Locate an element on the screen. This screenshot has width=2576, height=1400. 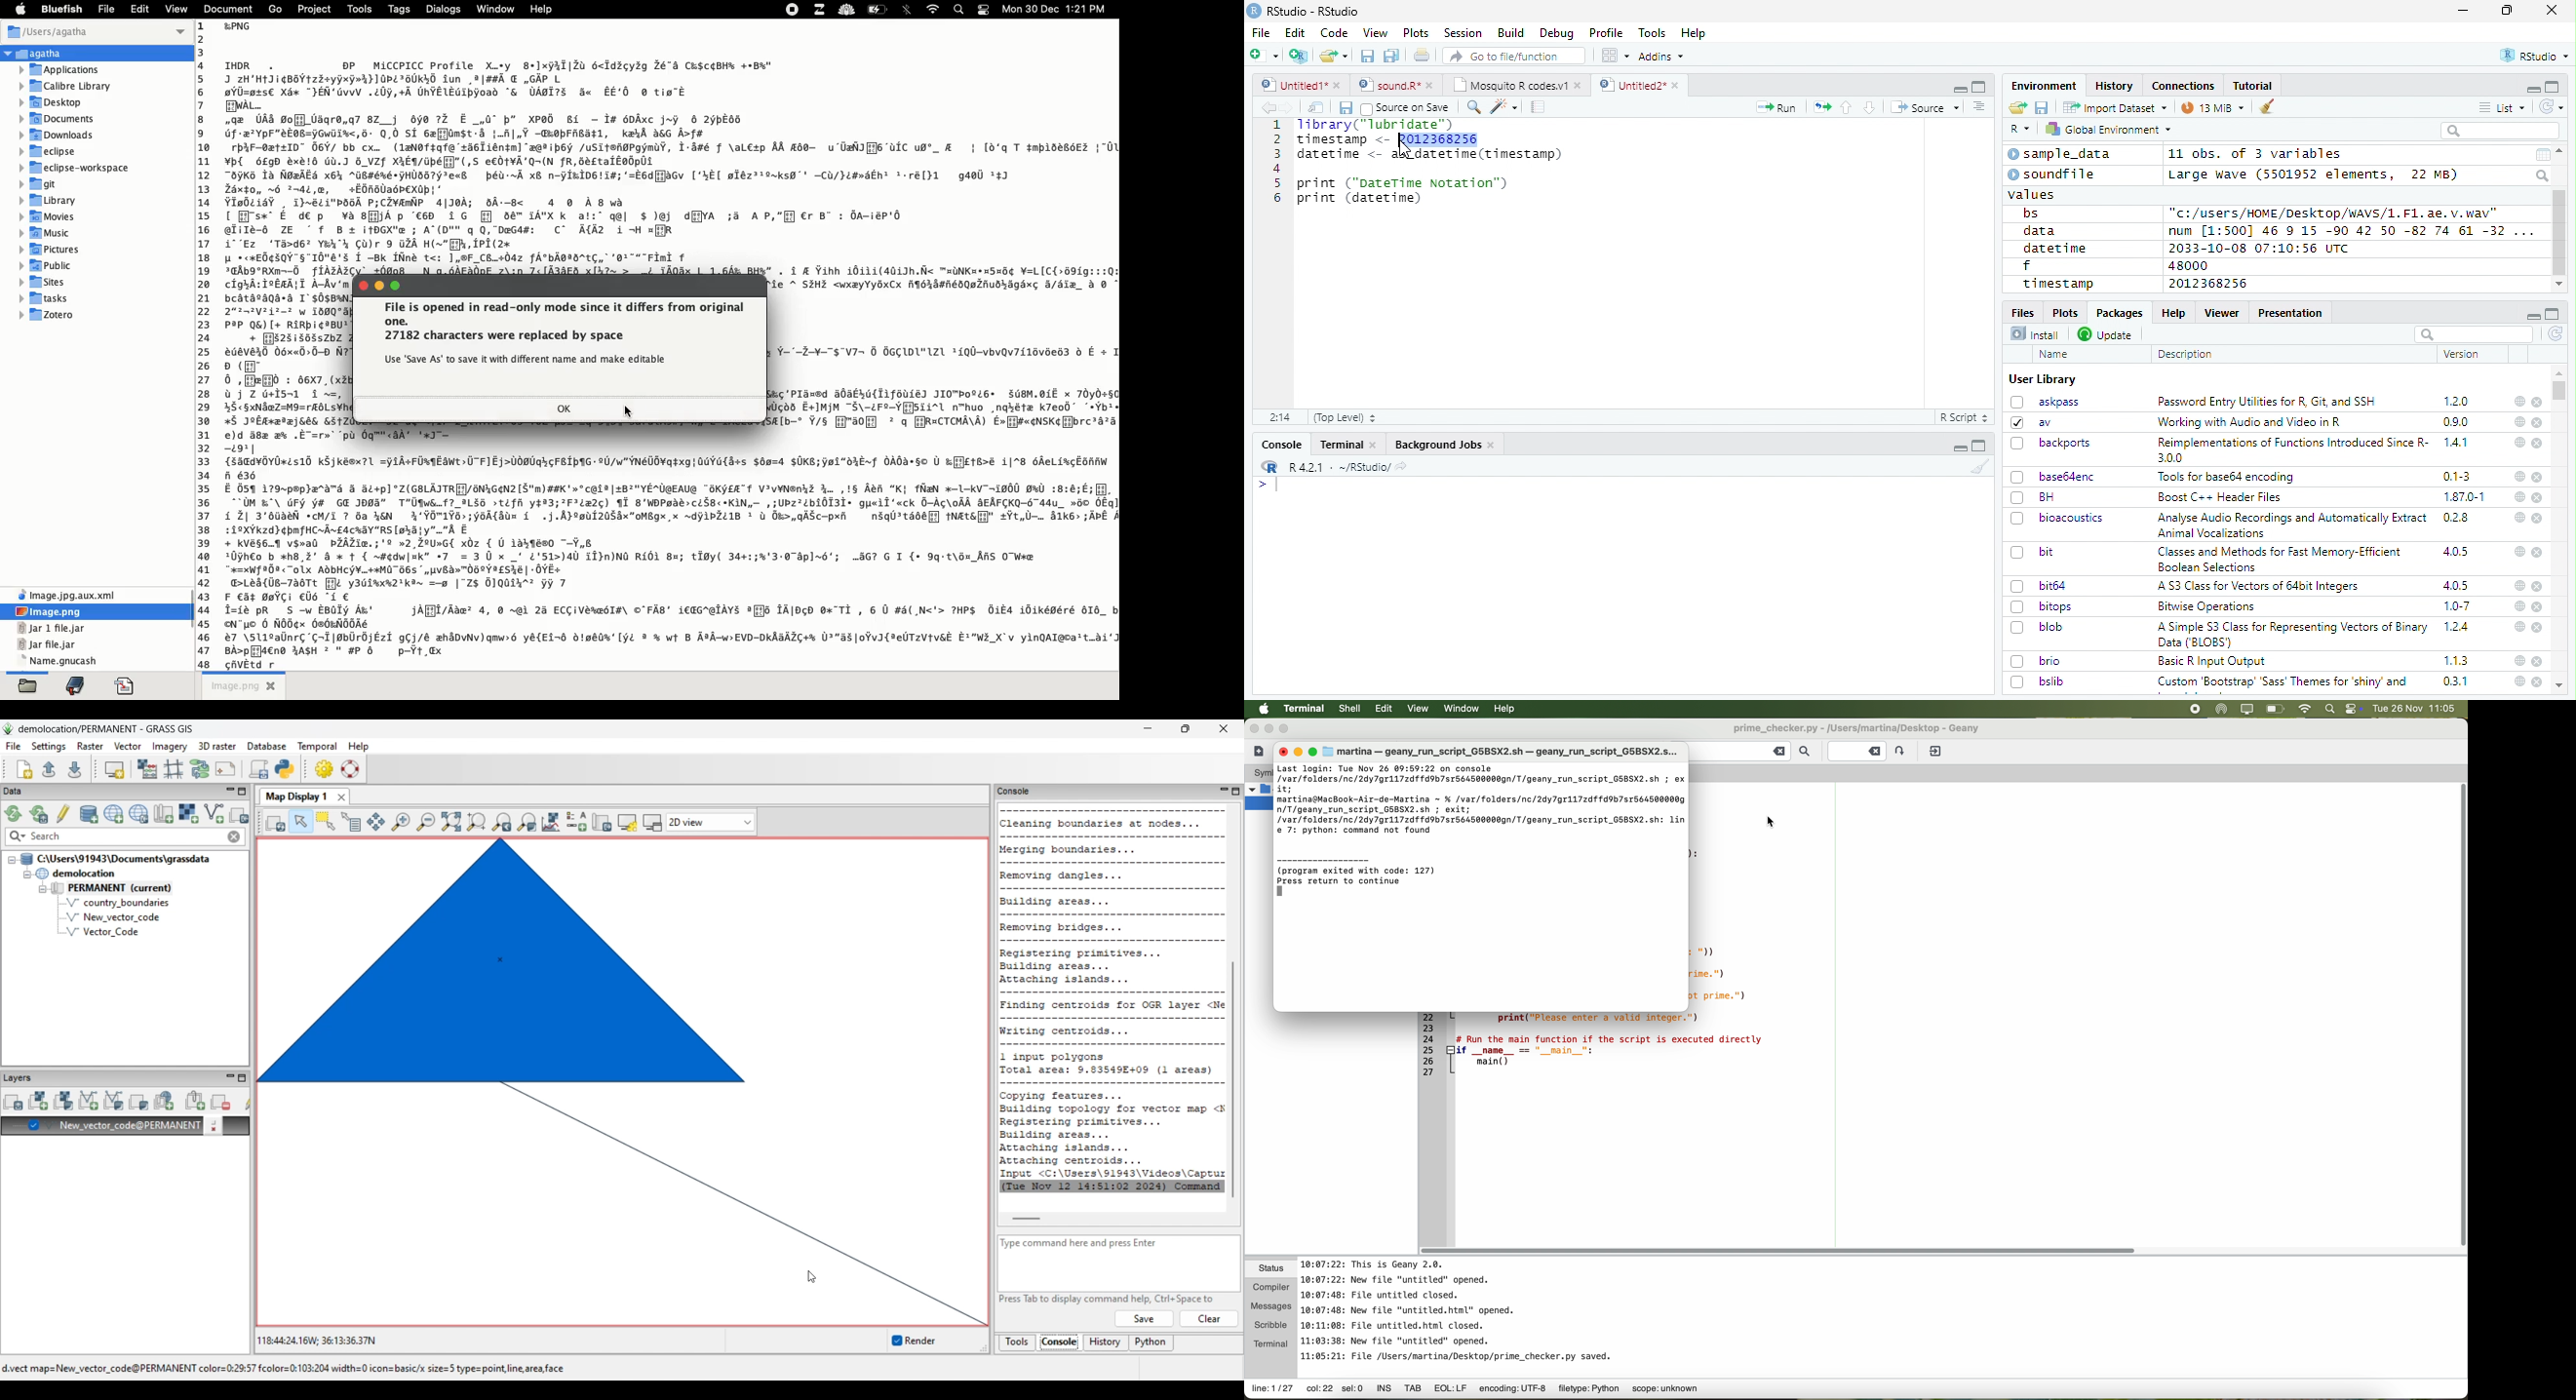
(Classes and Methods for Fast Memory-Efficient
Boolean Selections is located at coordinates (2282, 559).